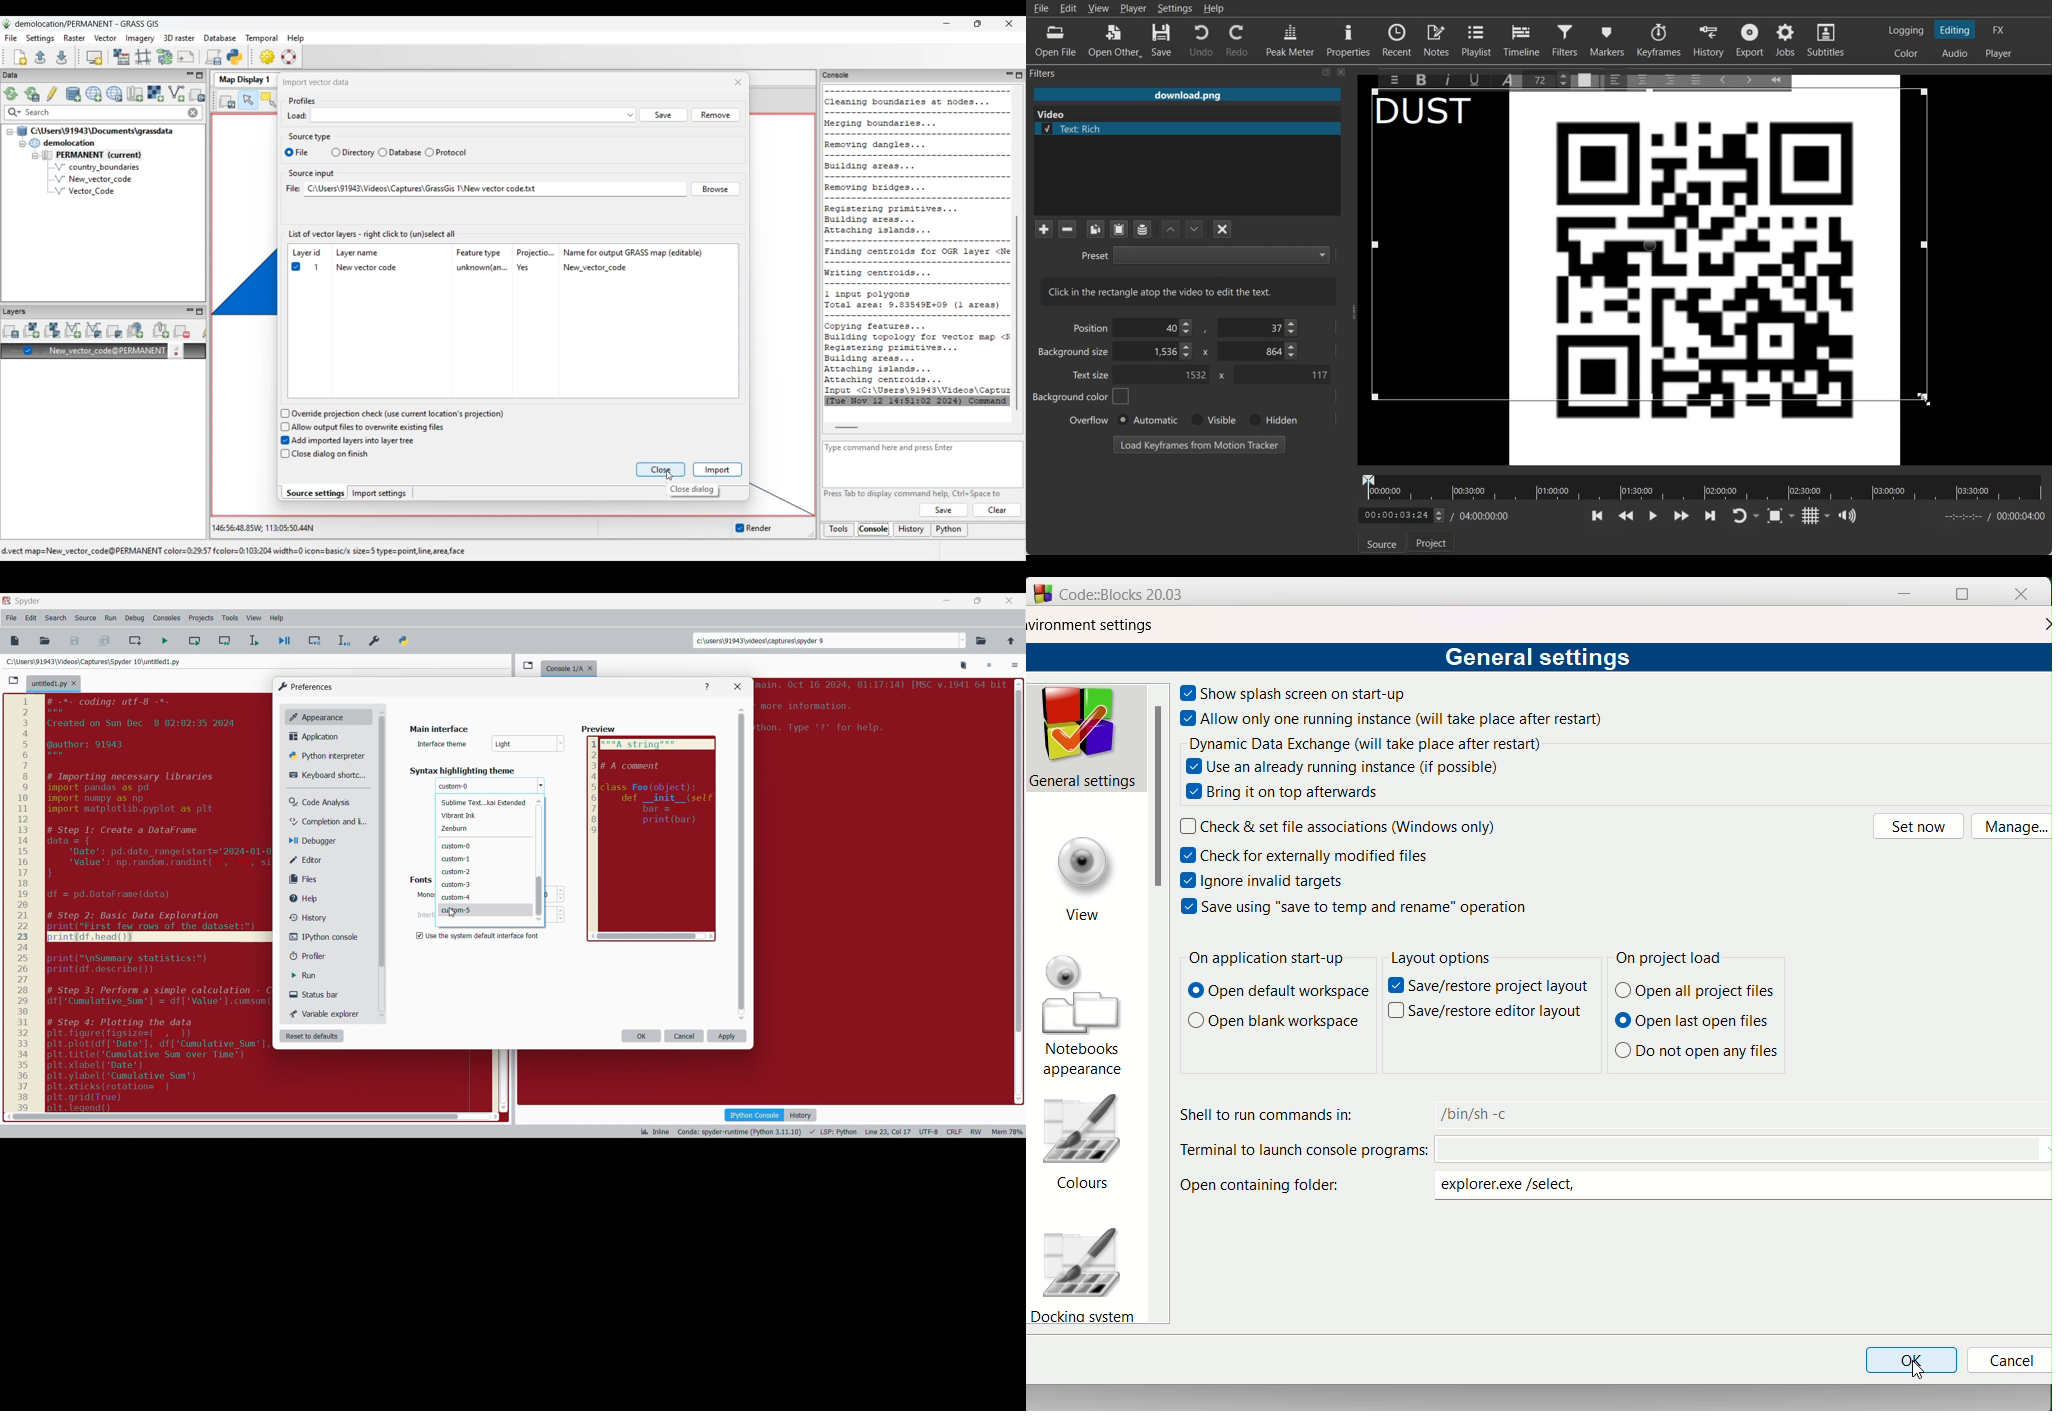 This screenshot has height=1428, width=2072. Describe the element at coordinates (95, 131) in the screenshot. I see `Double click to collapse file thread` at that location.